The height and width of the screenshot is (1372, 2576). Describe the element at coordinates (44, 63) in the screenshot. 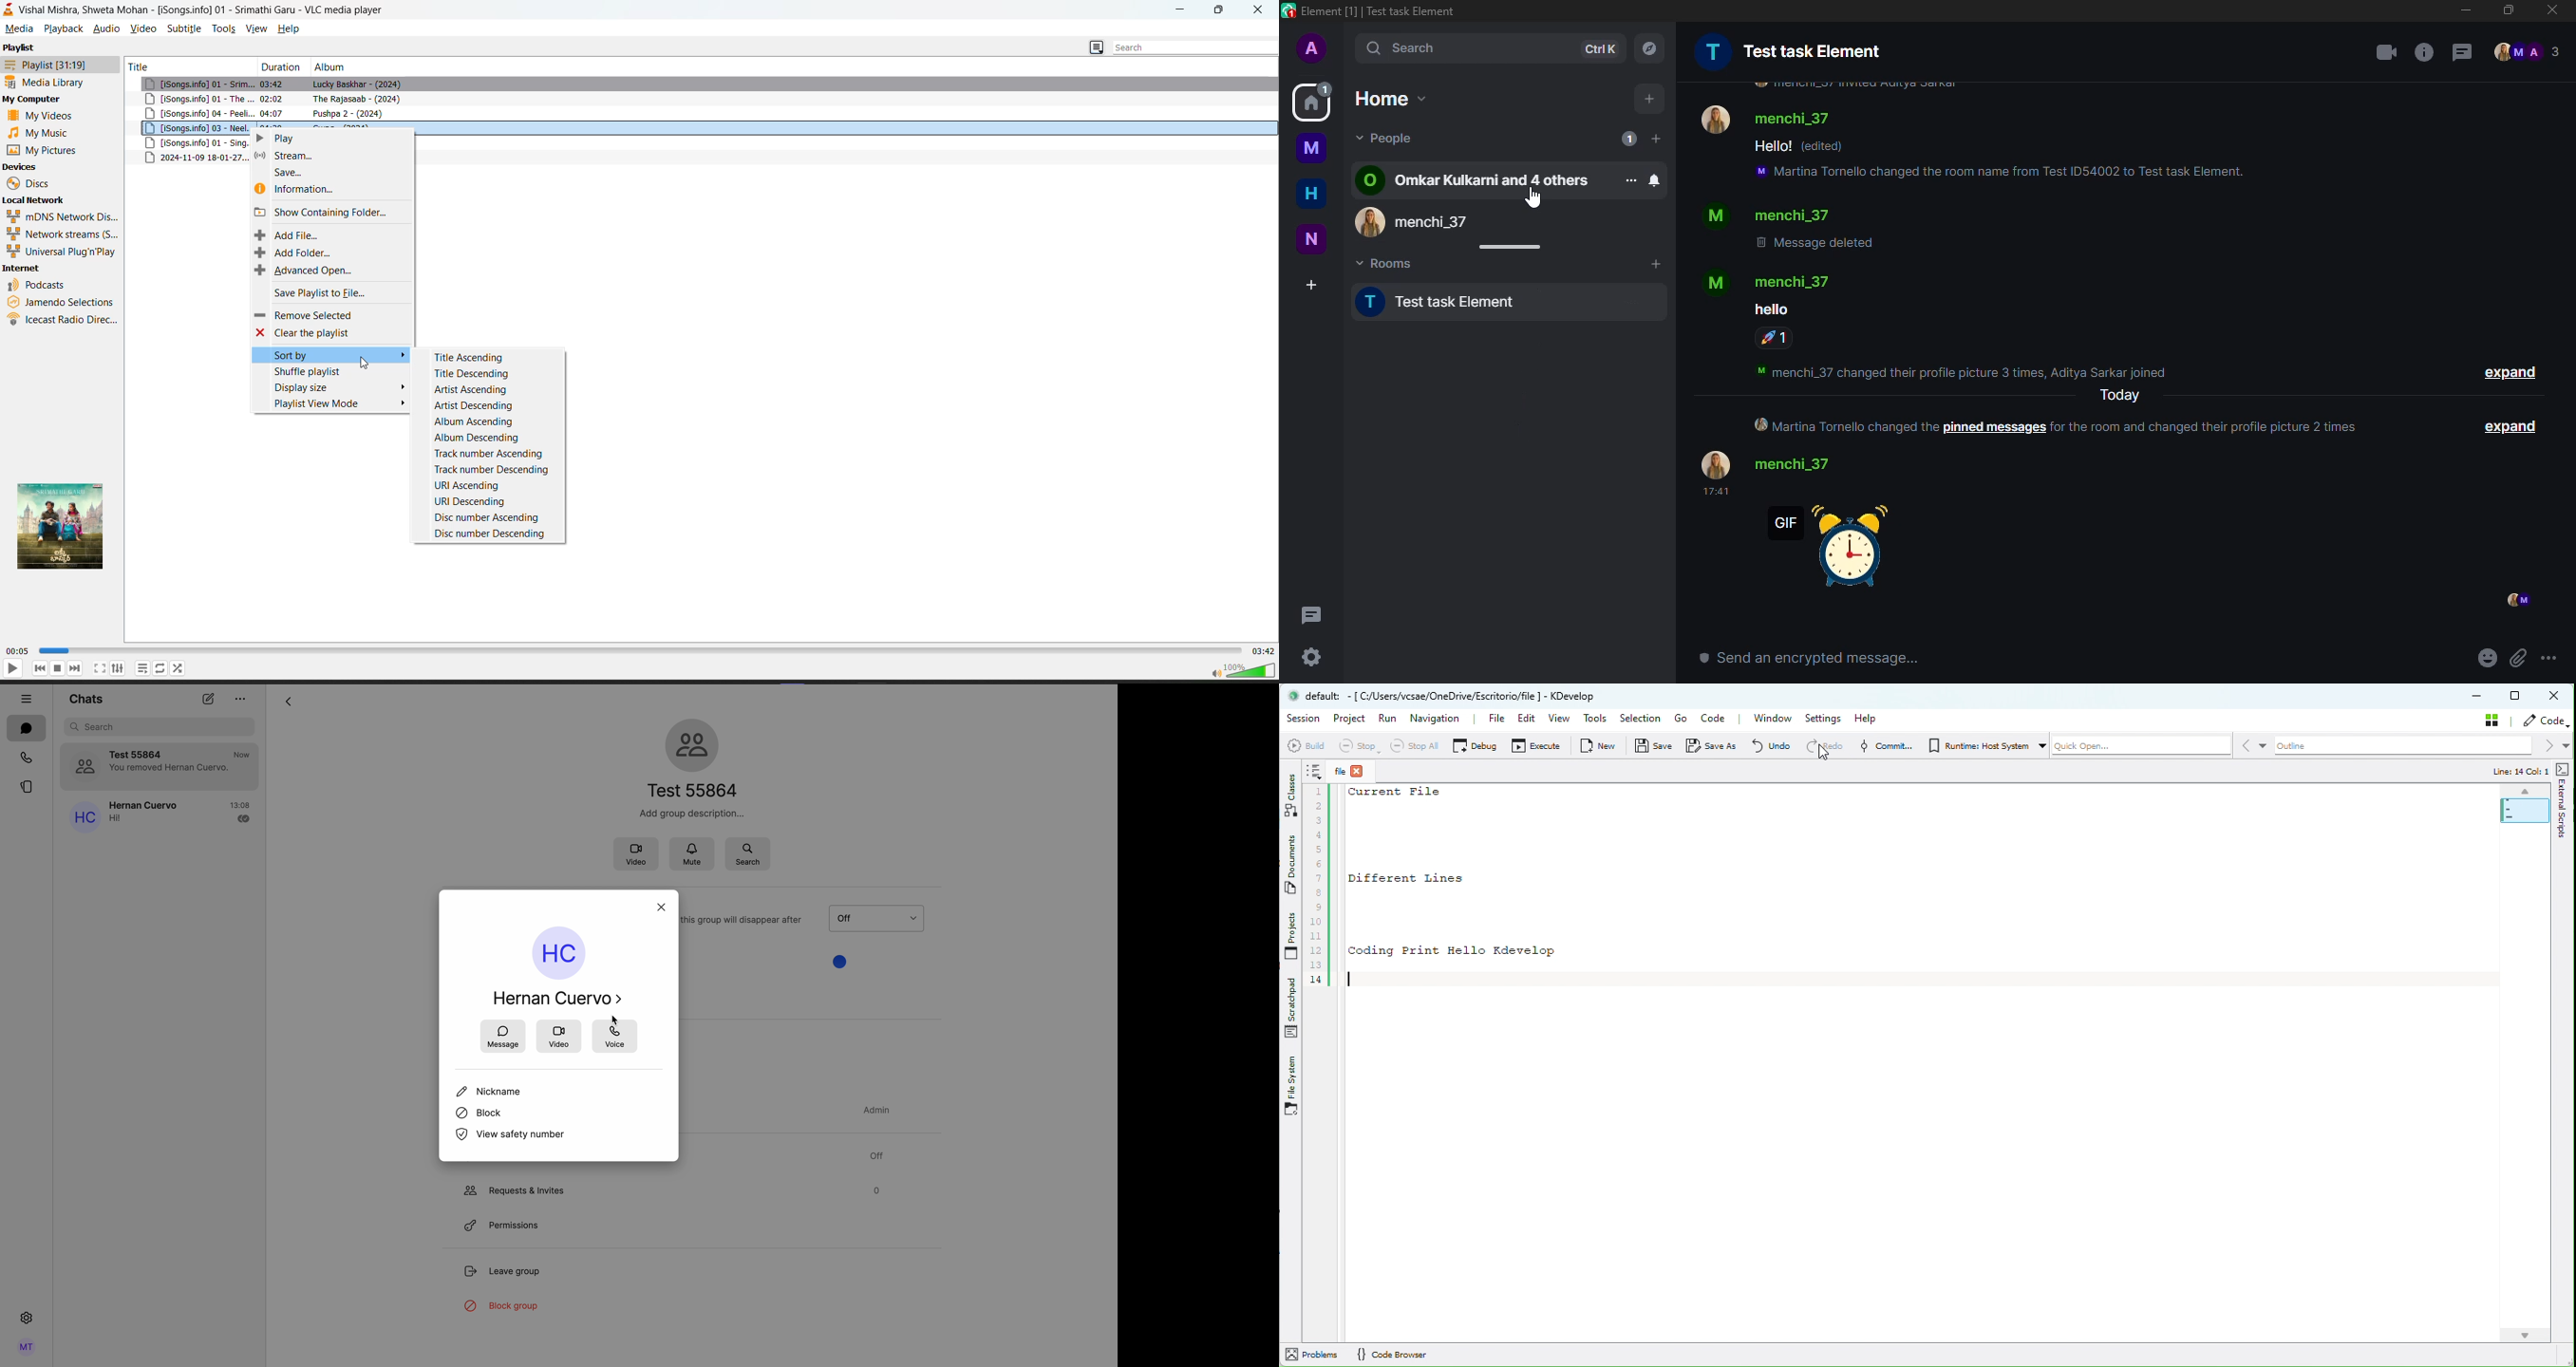

I see `playlist` at that location.